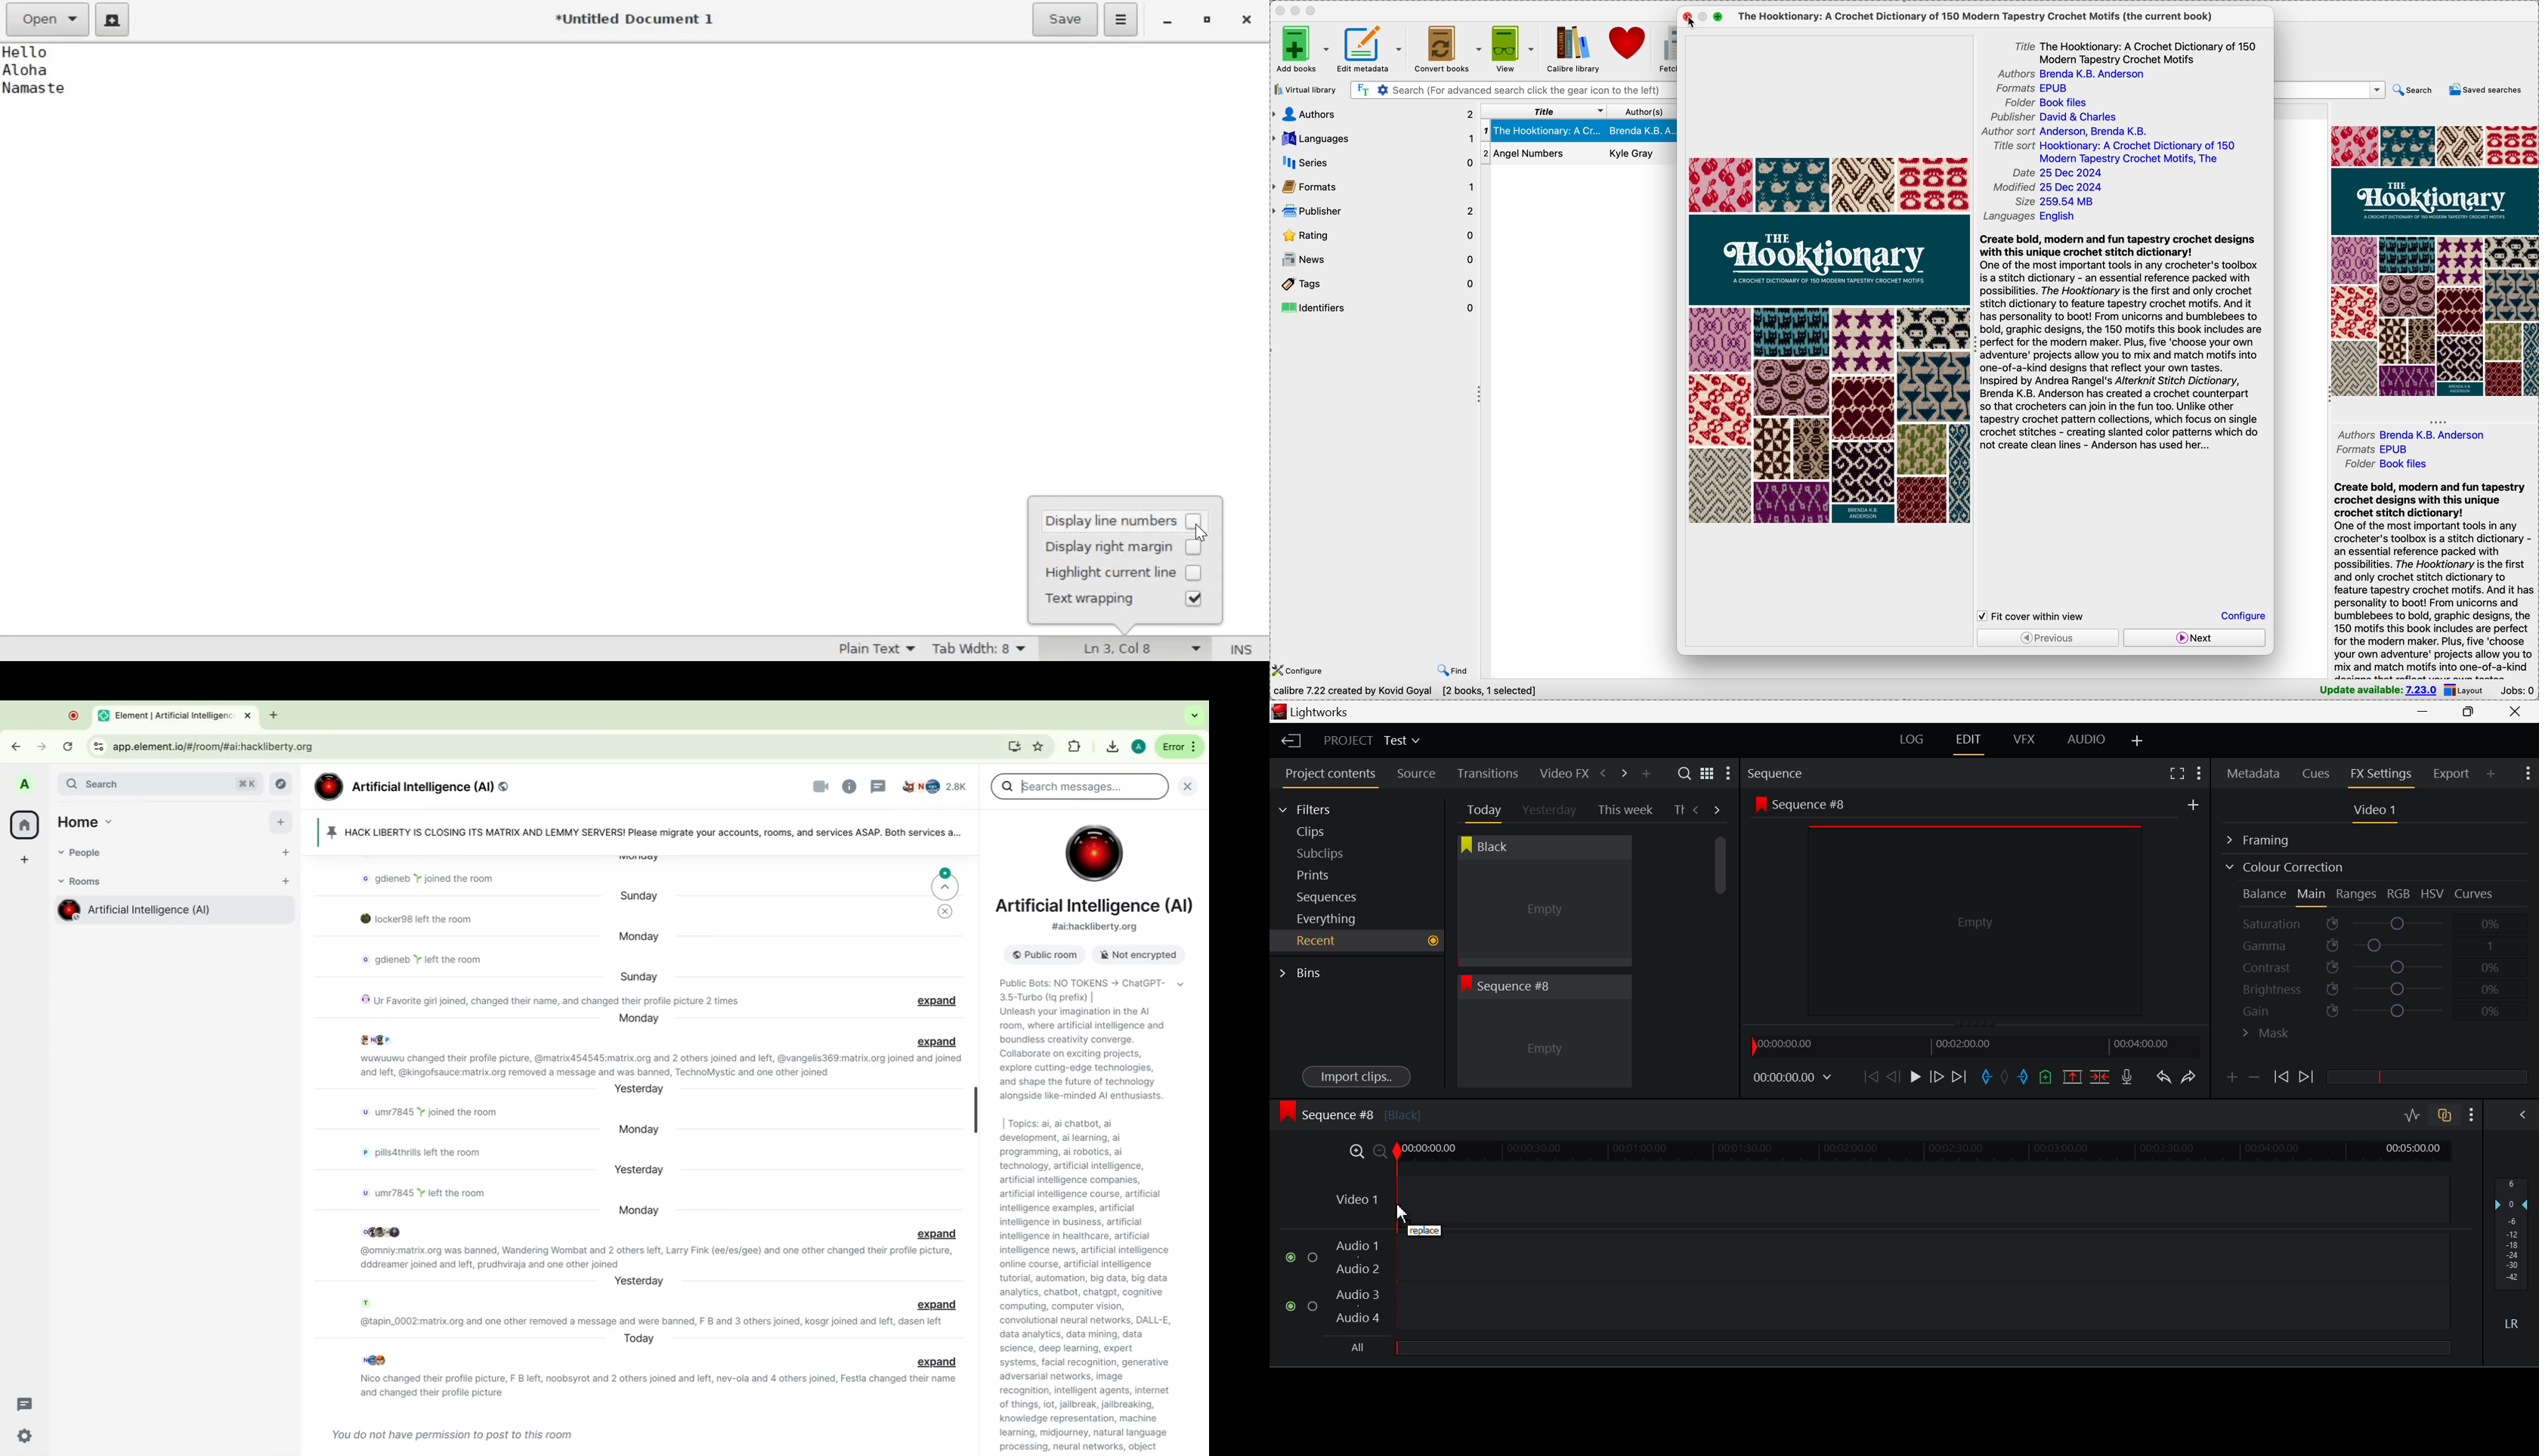  I want to click on back, so click(21, 743).